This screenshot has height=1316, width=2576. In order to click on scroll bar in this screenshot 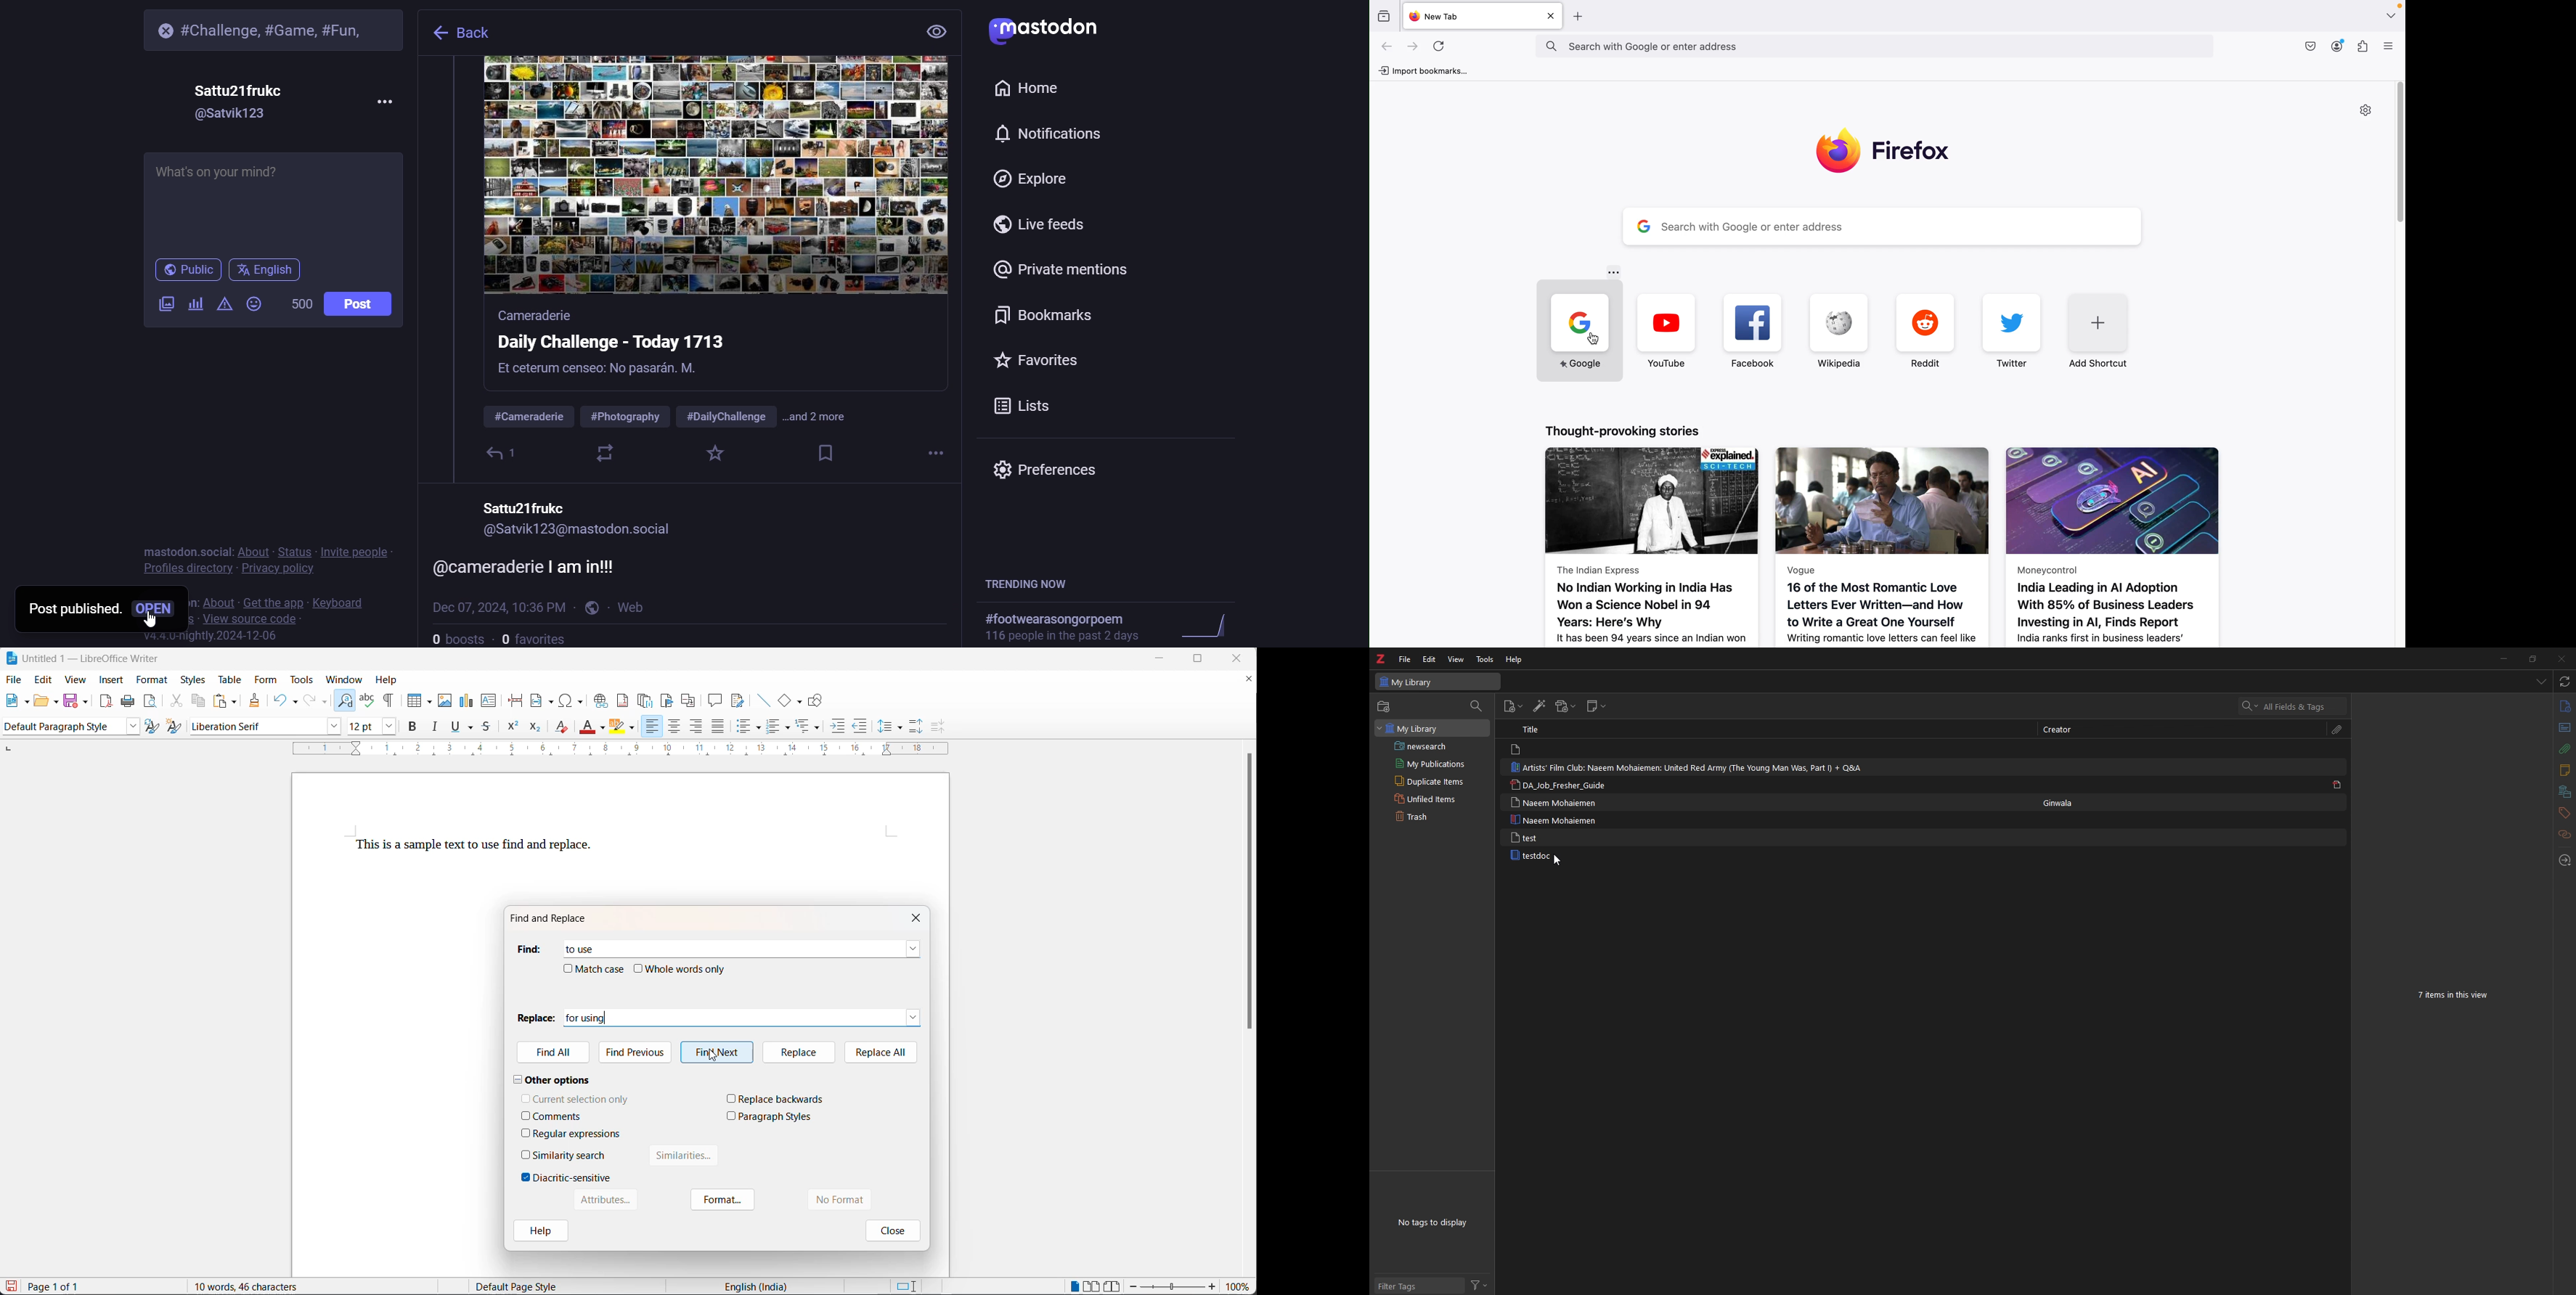, I will do `click(1249, 898)`.